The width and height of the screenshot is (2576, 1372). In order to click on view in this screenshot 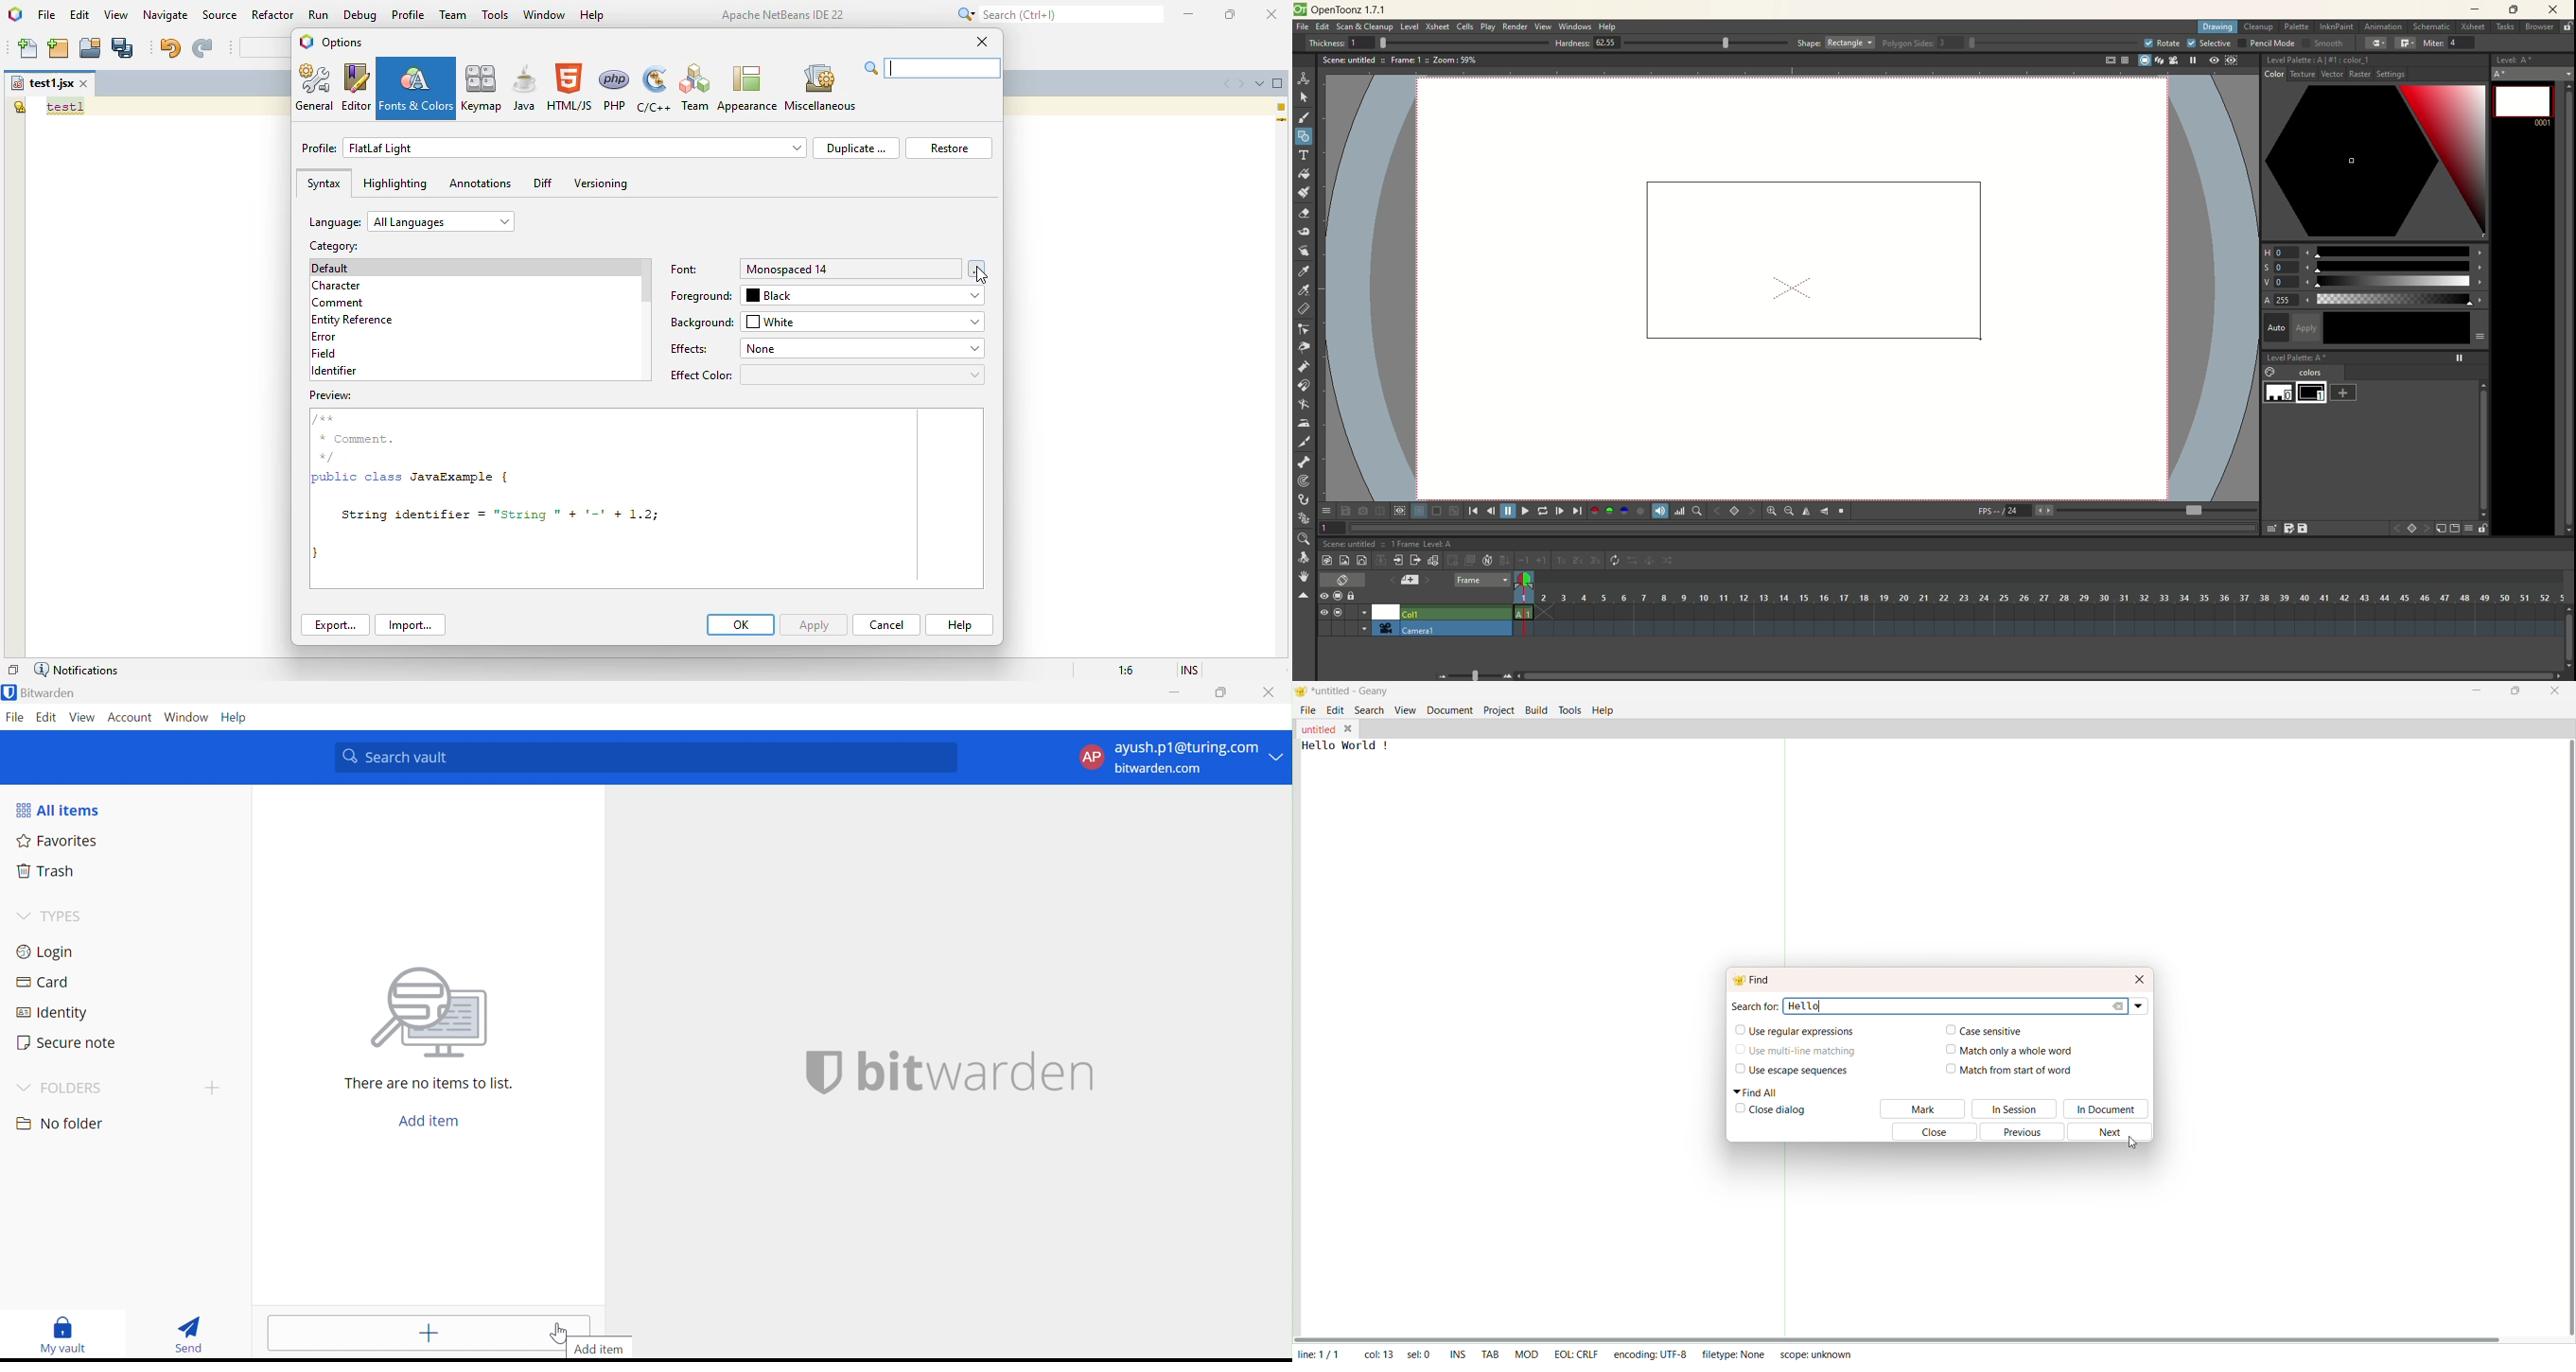, I will do `click(1321, 612)`.